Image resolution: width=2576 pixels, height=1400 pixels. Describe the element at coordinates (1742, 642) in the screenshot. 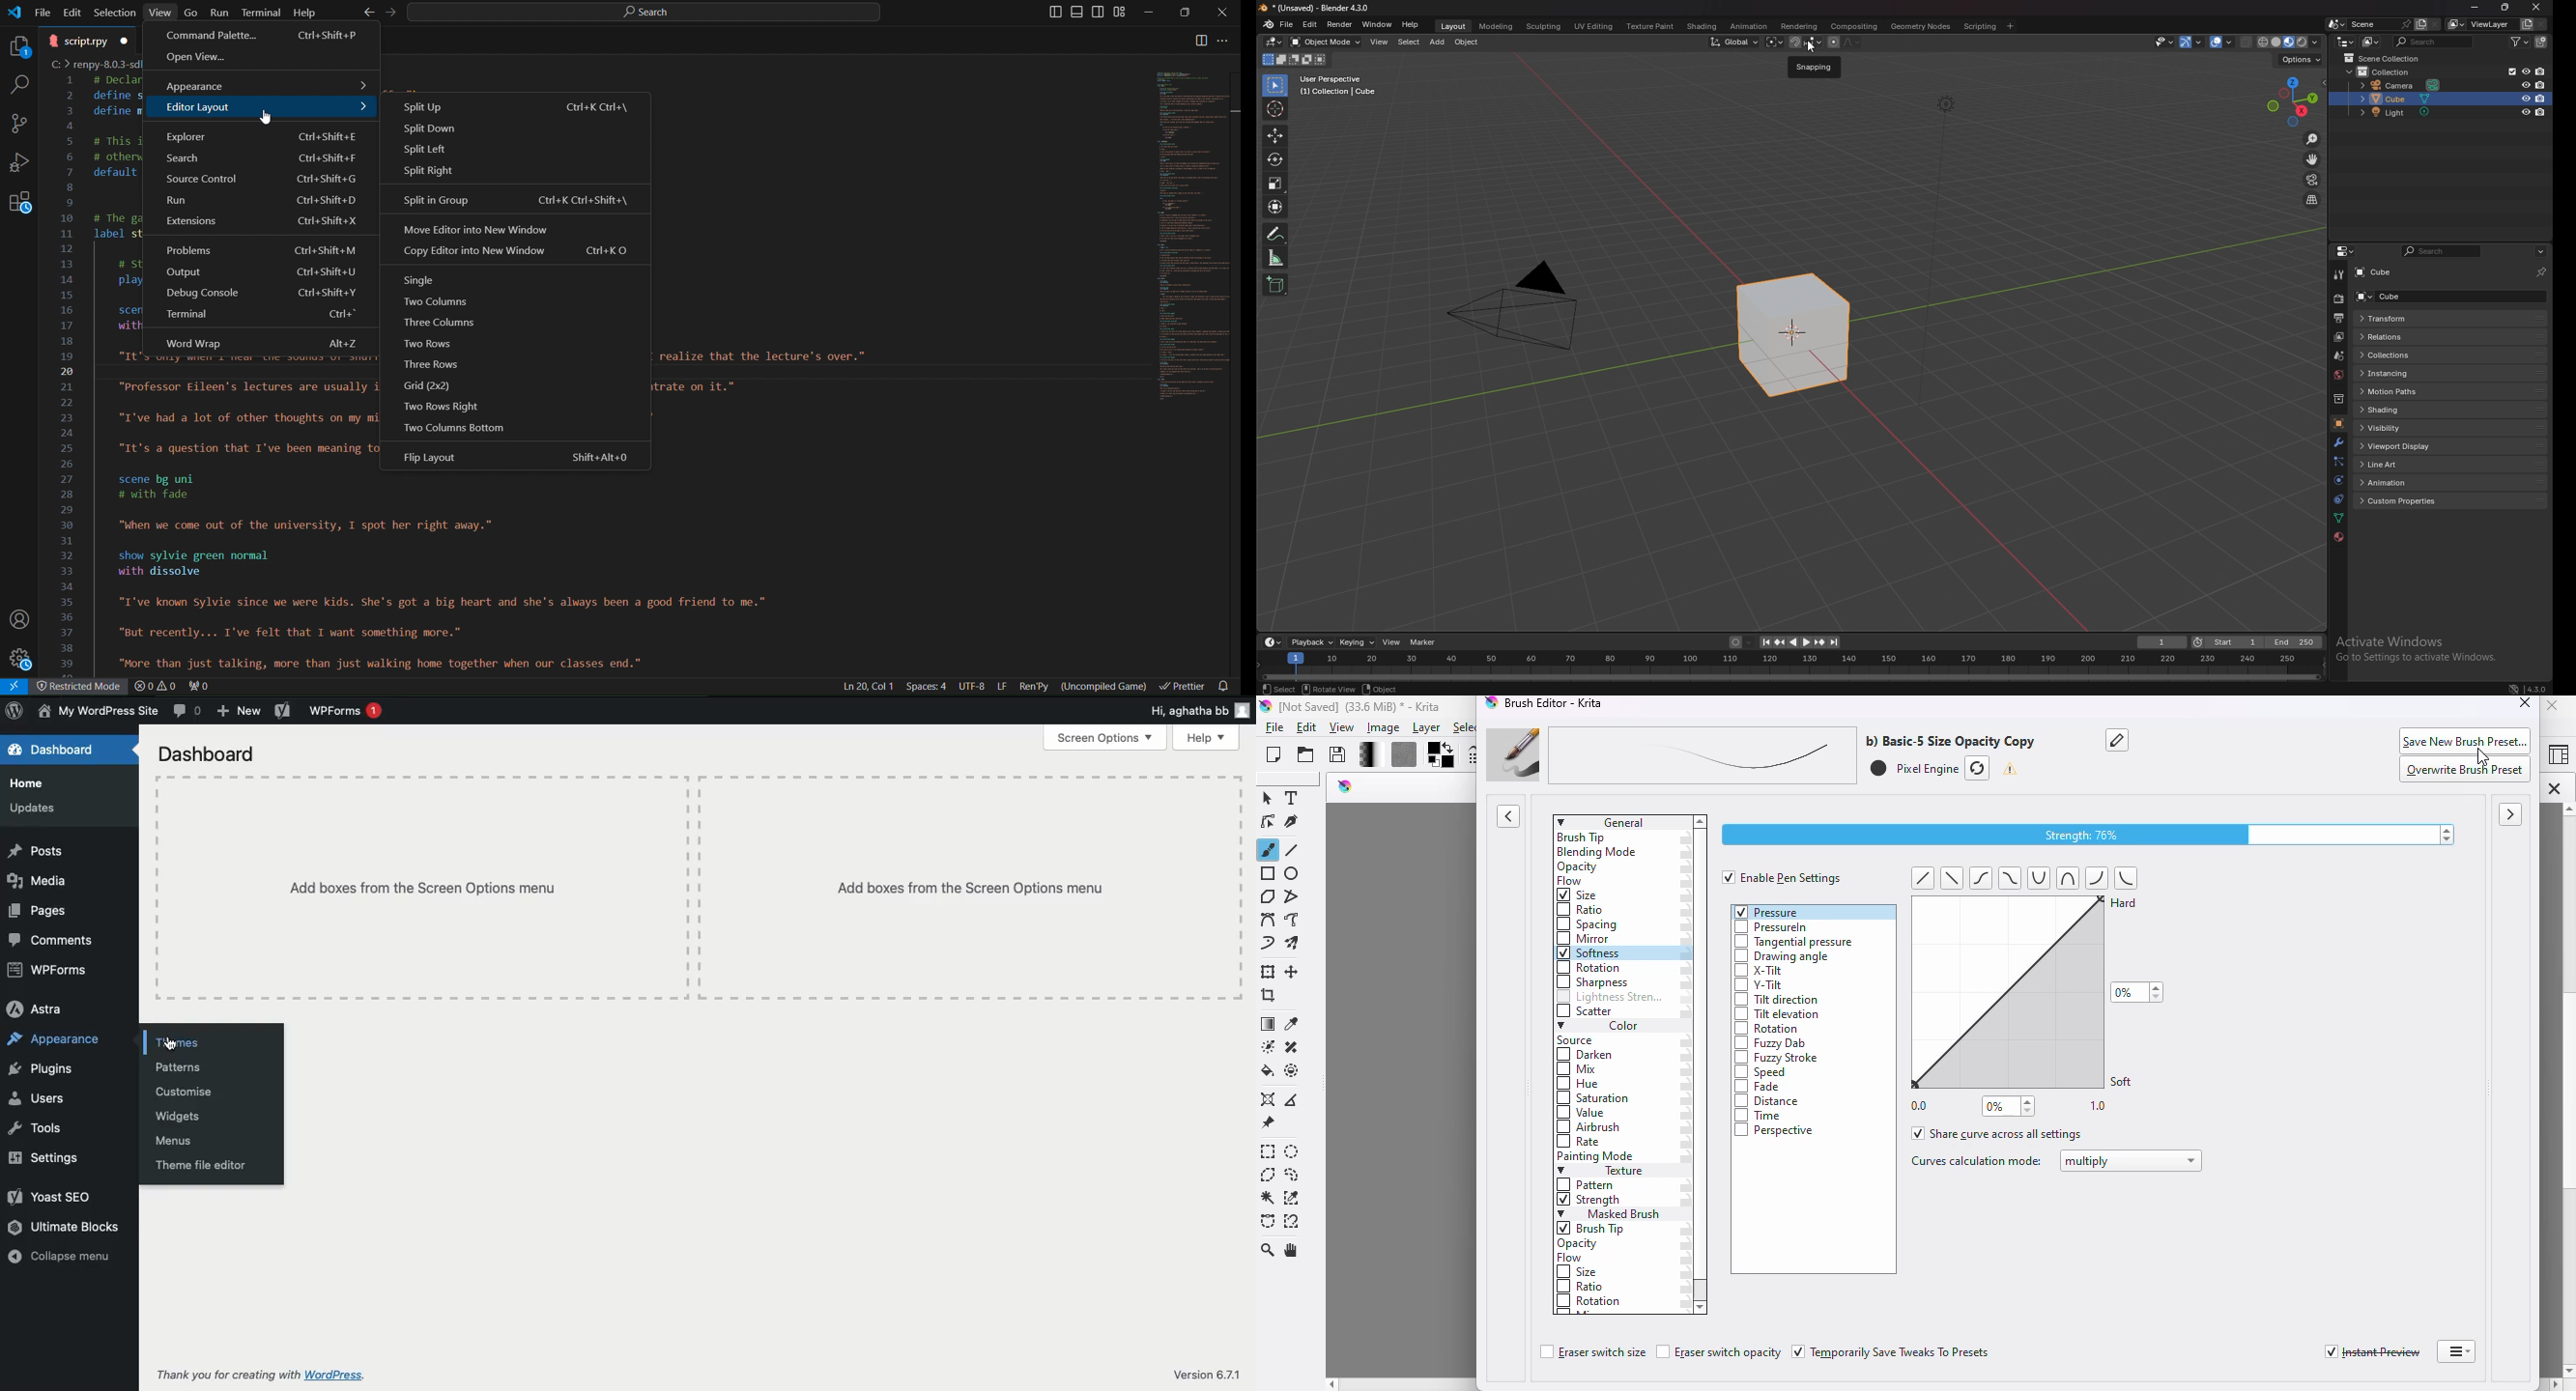

I see `auto keying` at that location.